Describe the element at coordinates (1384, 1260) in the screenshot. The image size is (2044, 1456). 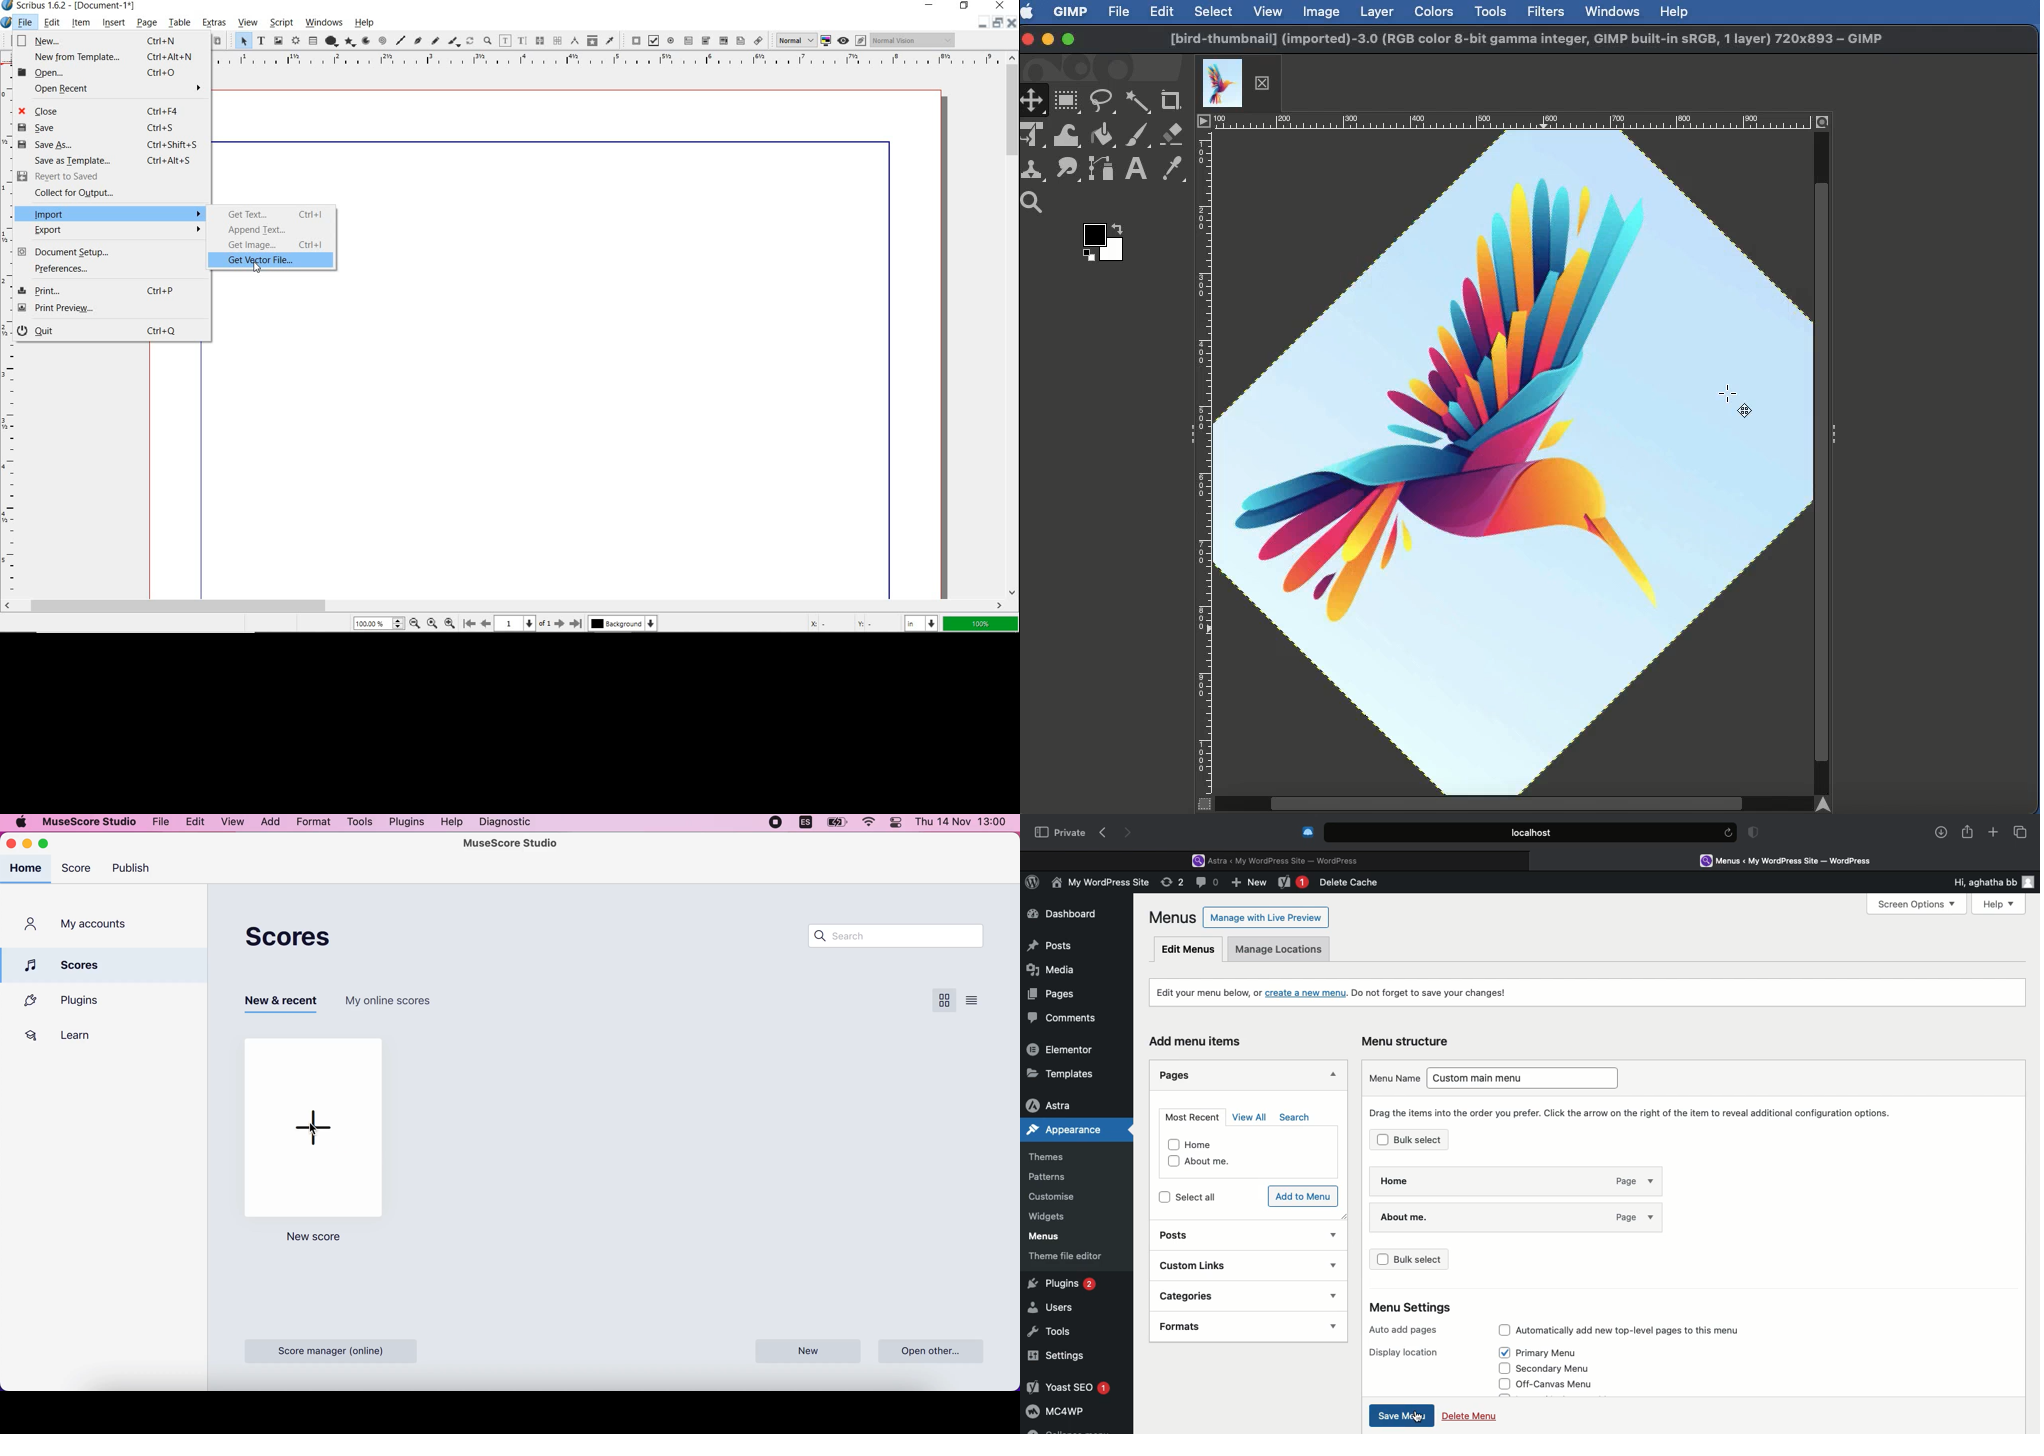
I see `Check box` at that location.